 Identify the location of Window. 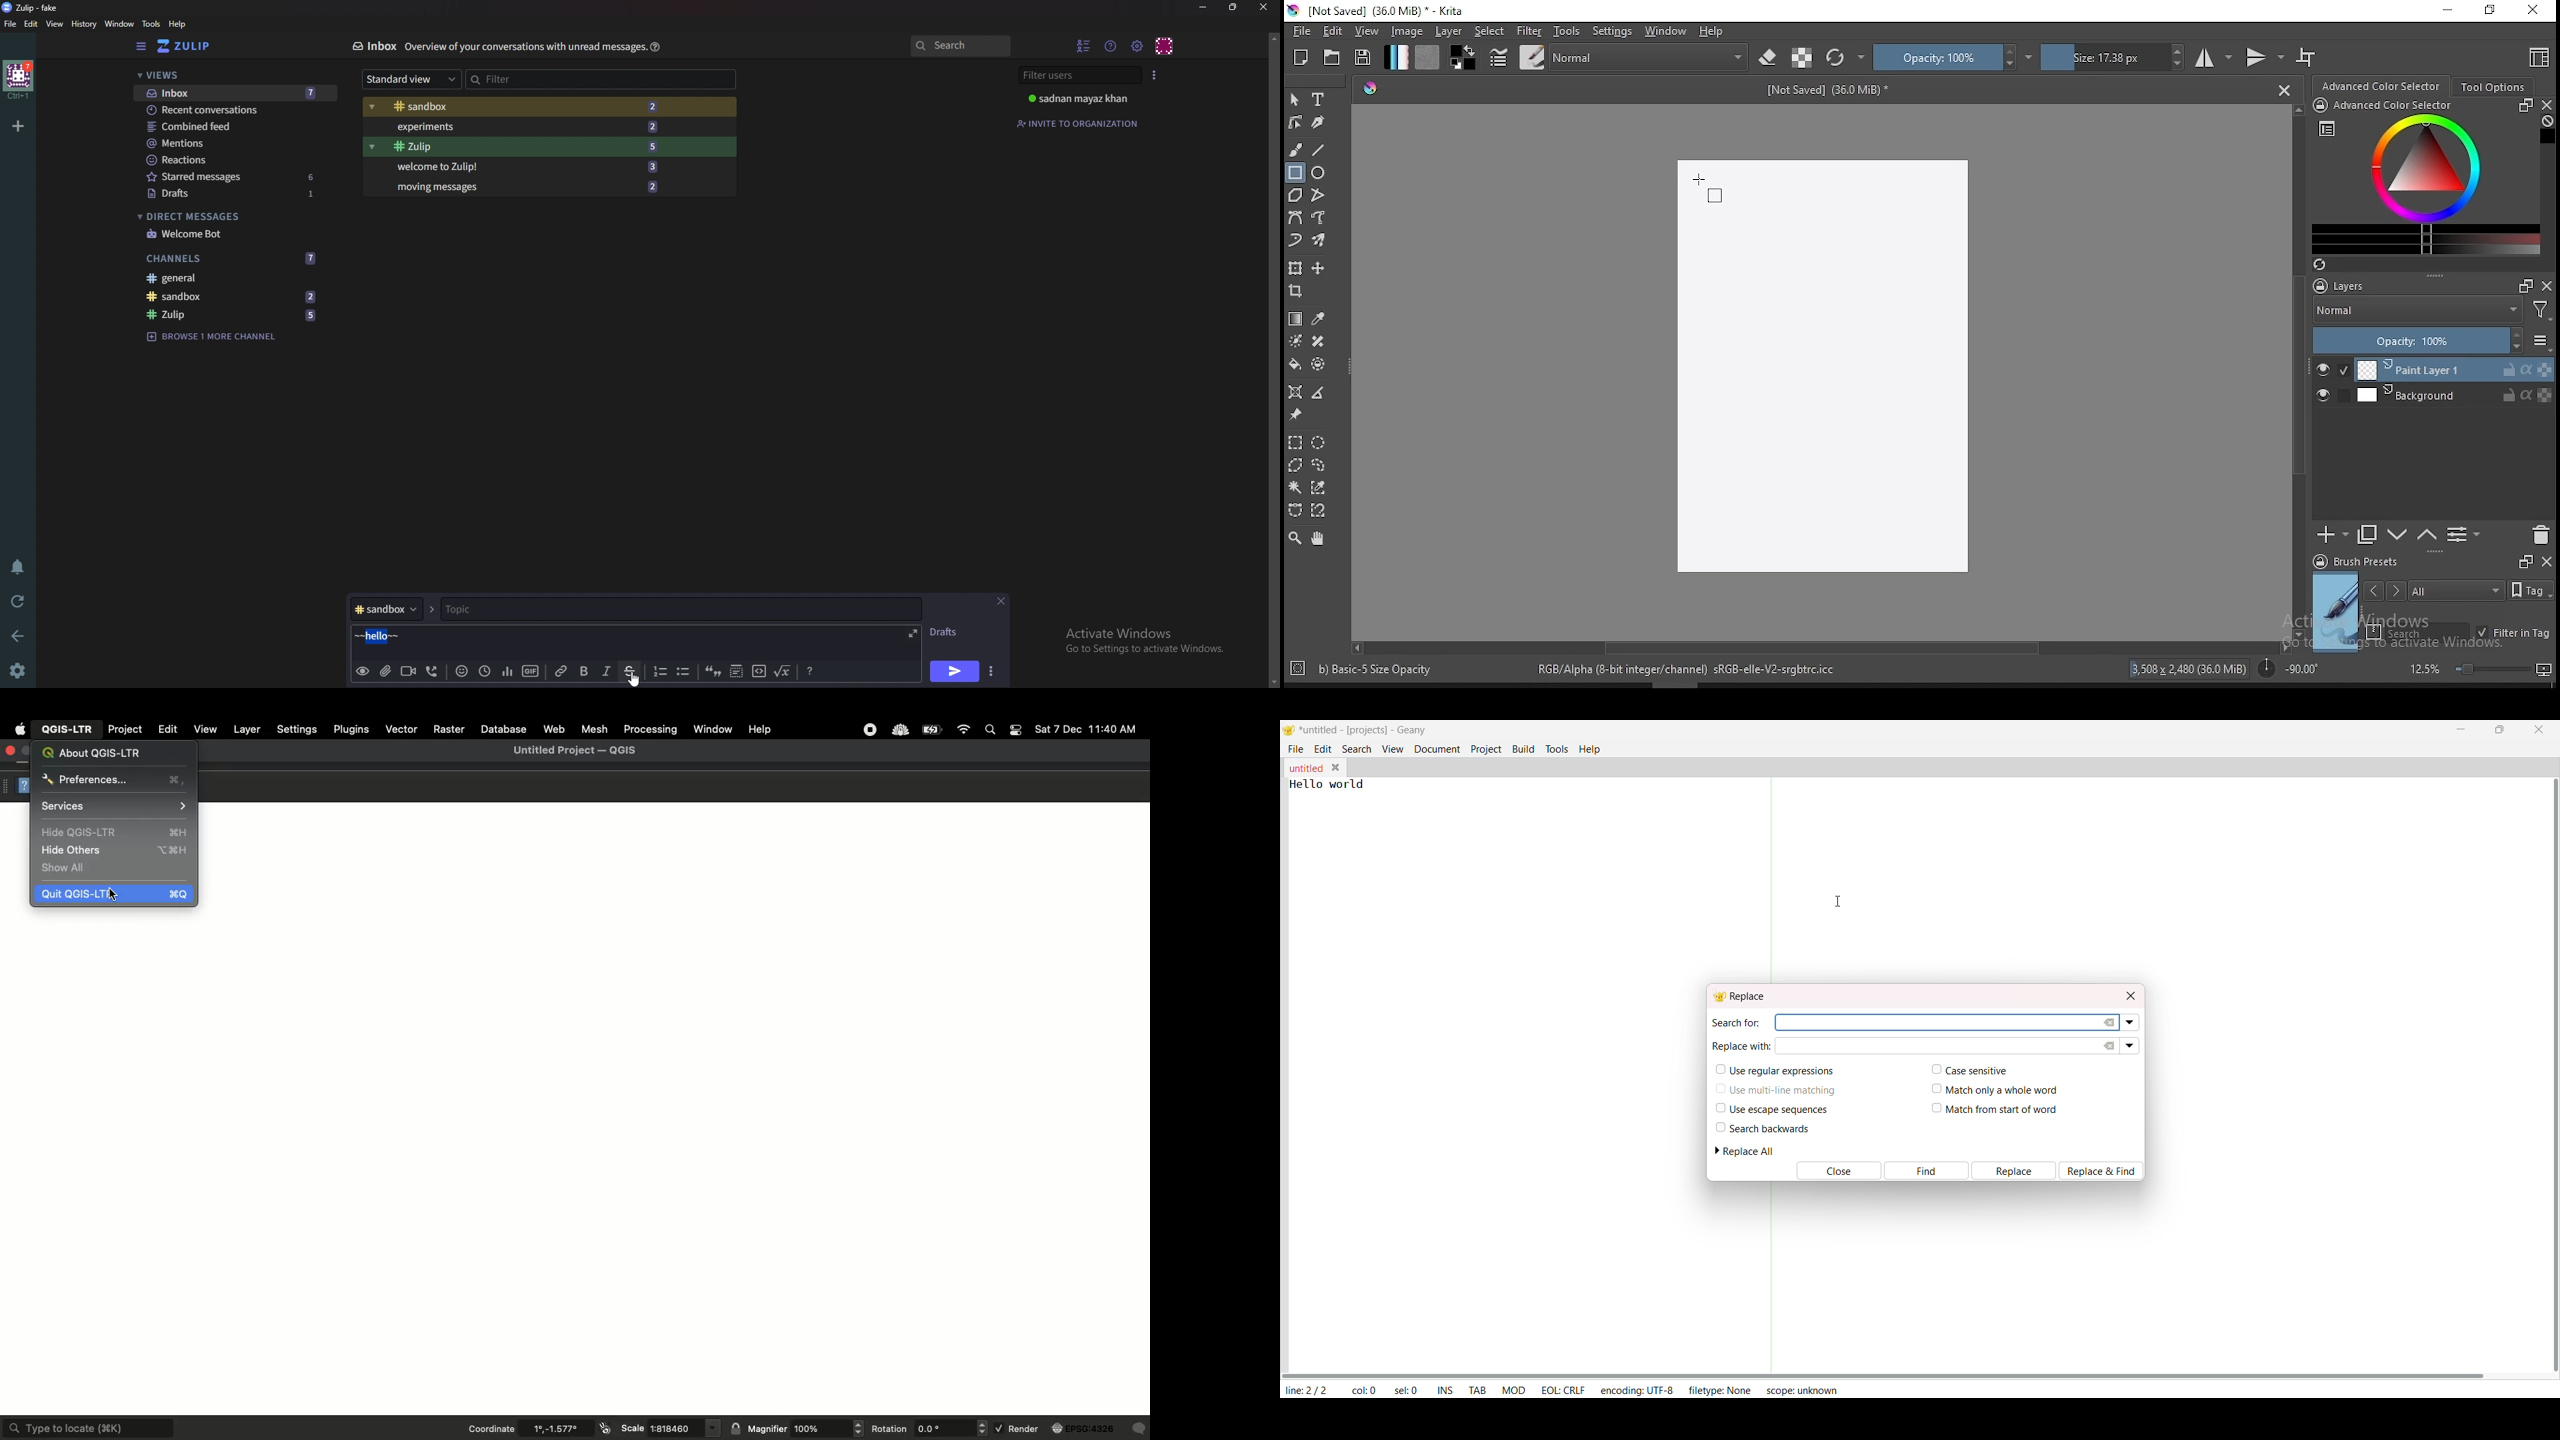
(120, 24).